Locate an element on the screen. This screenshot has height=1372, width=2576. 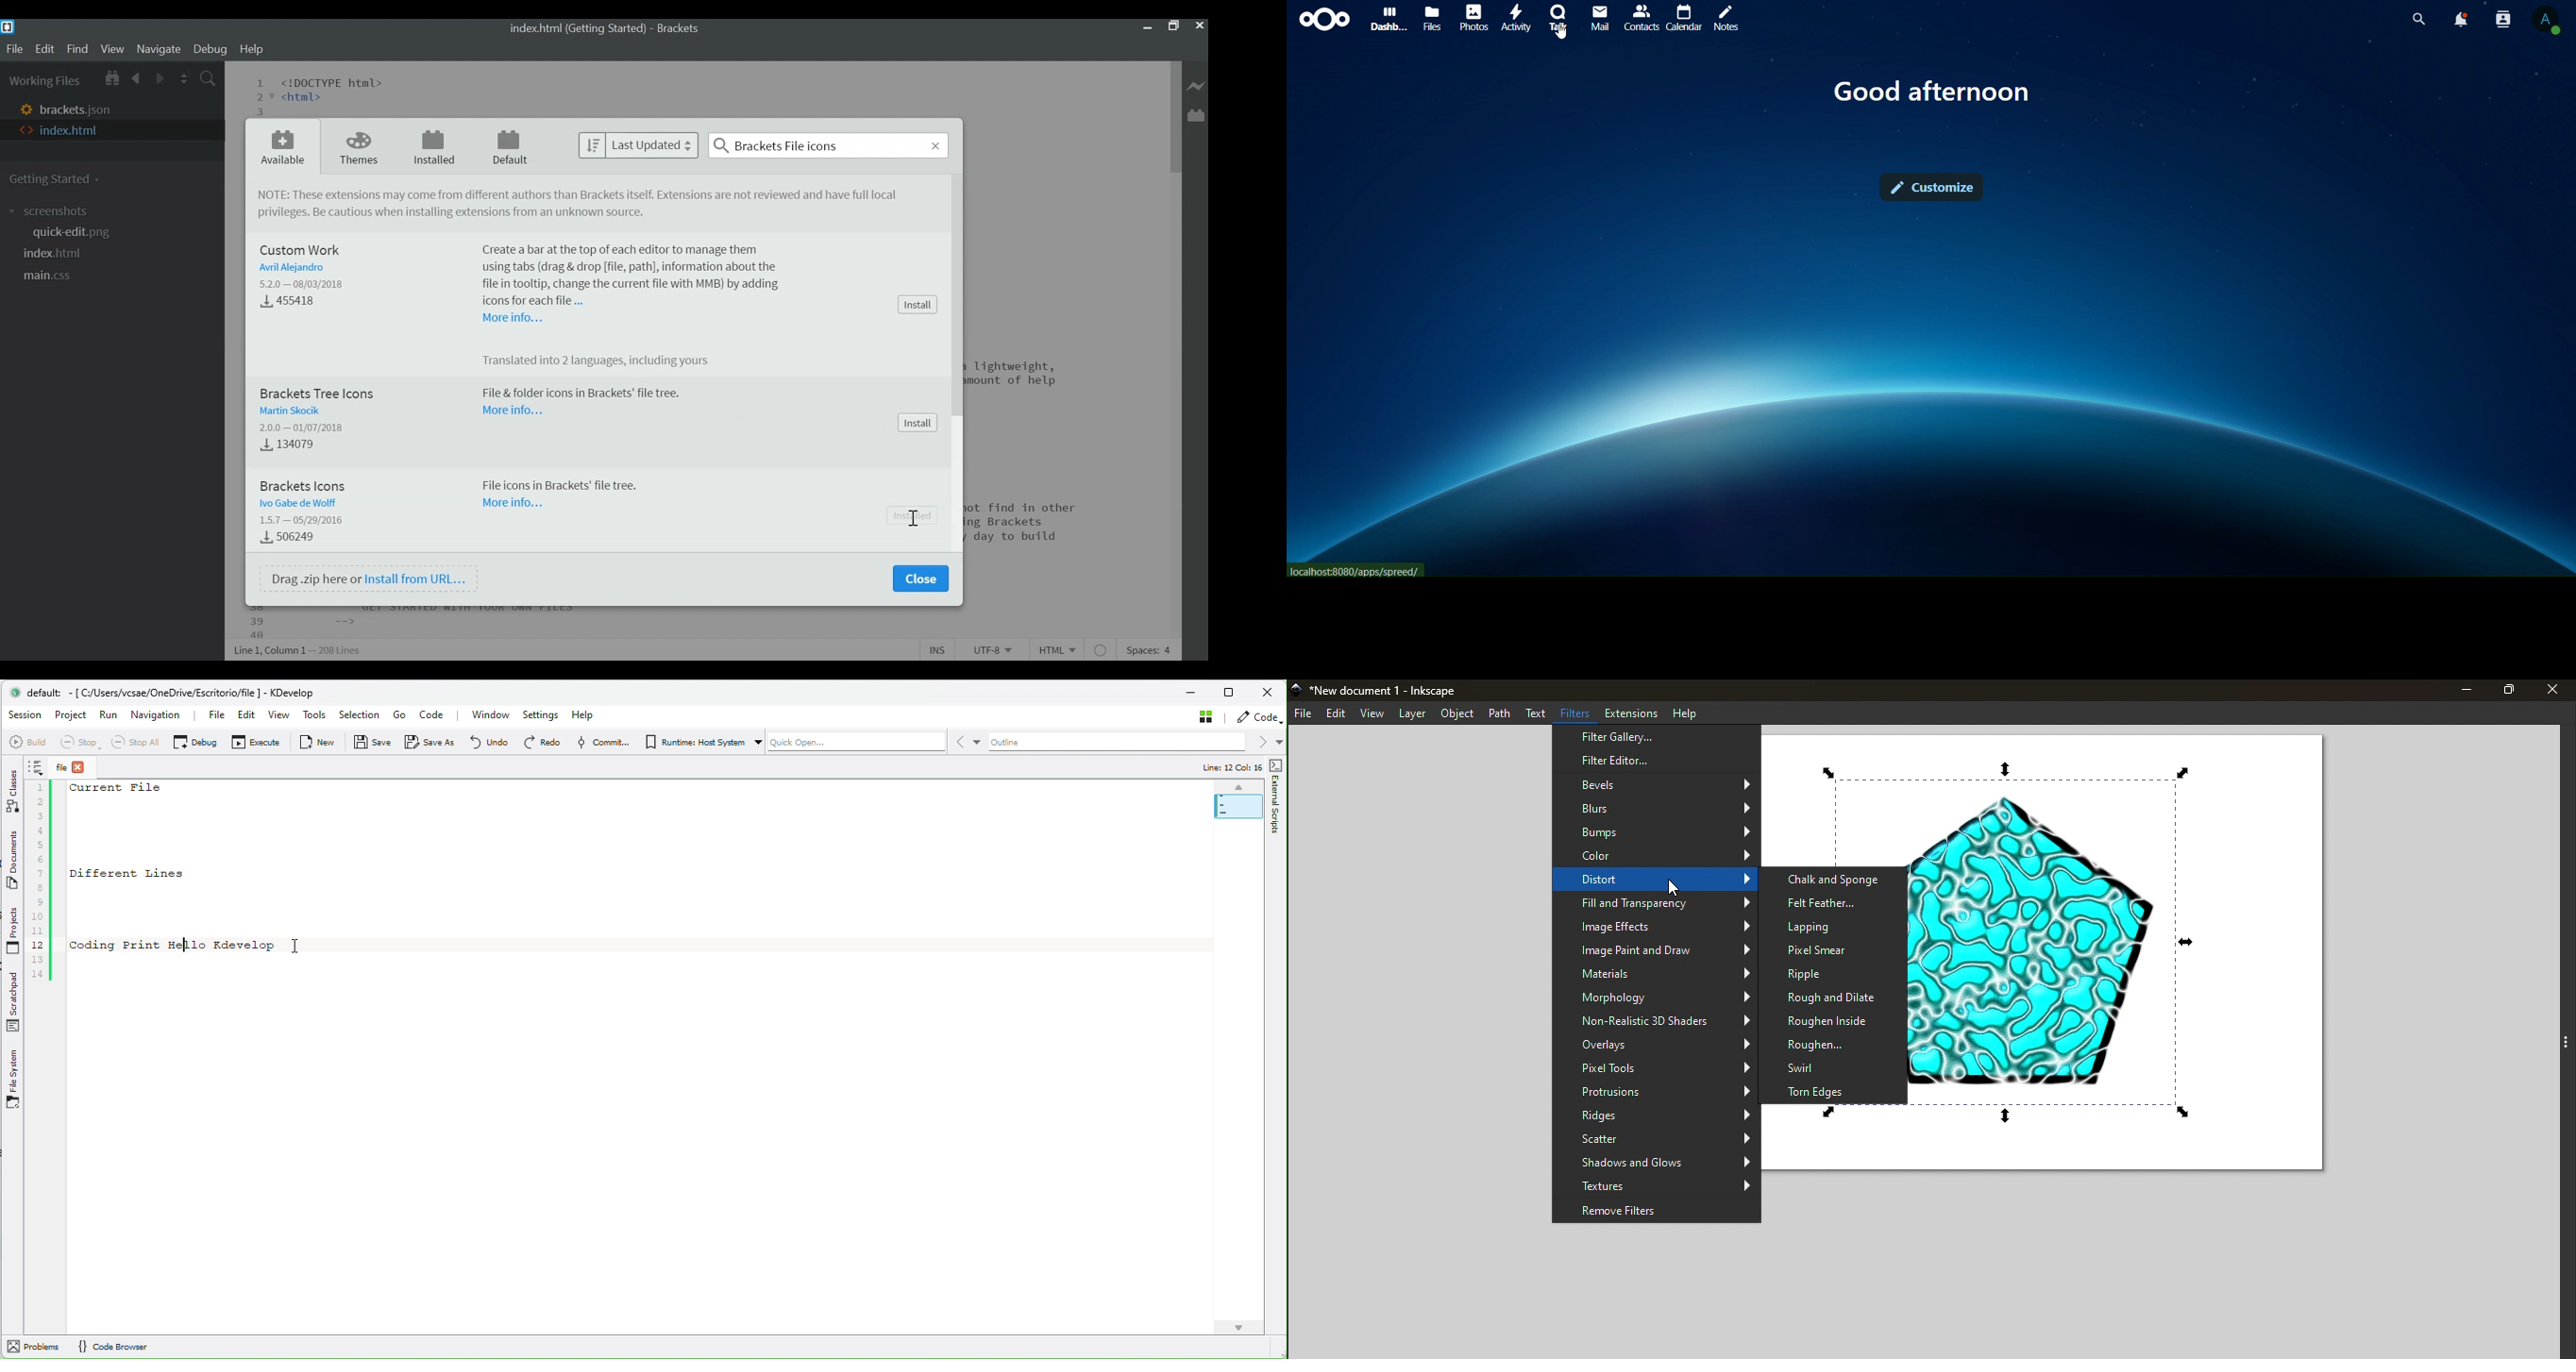
Author is located at coordinates (288, 409).